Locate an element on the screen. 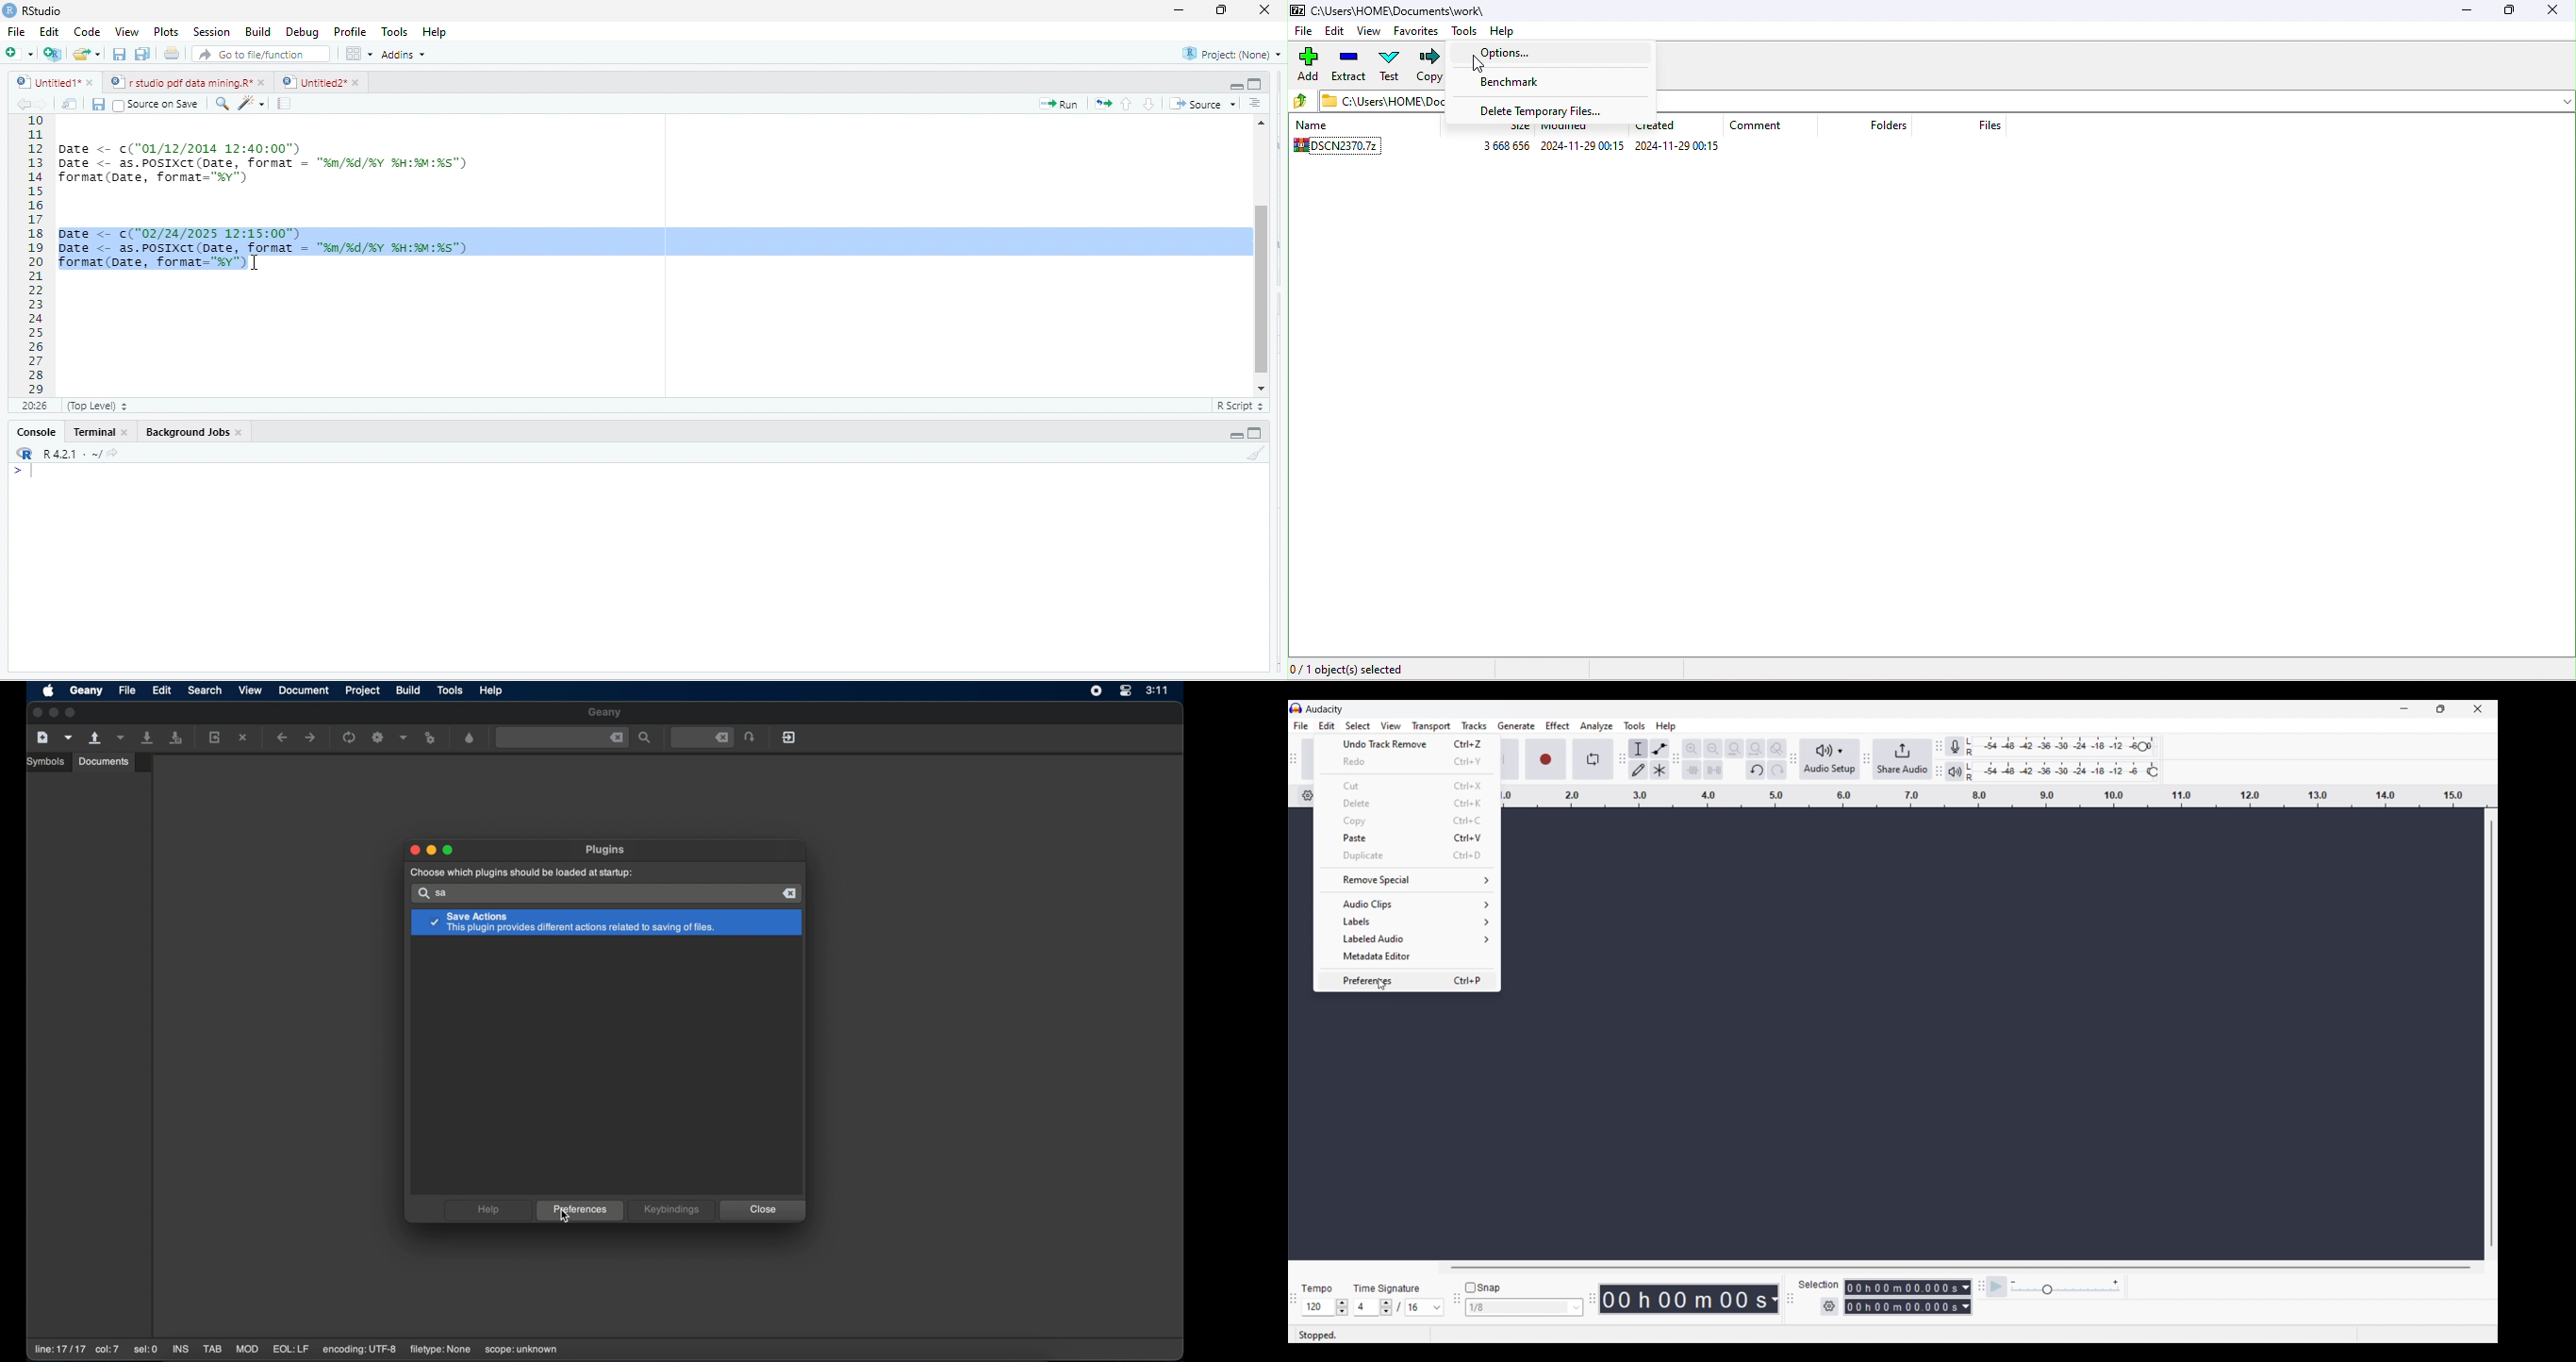 This screenshot has height=1372, width=2576. documents is located at coordinates (104, 761).